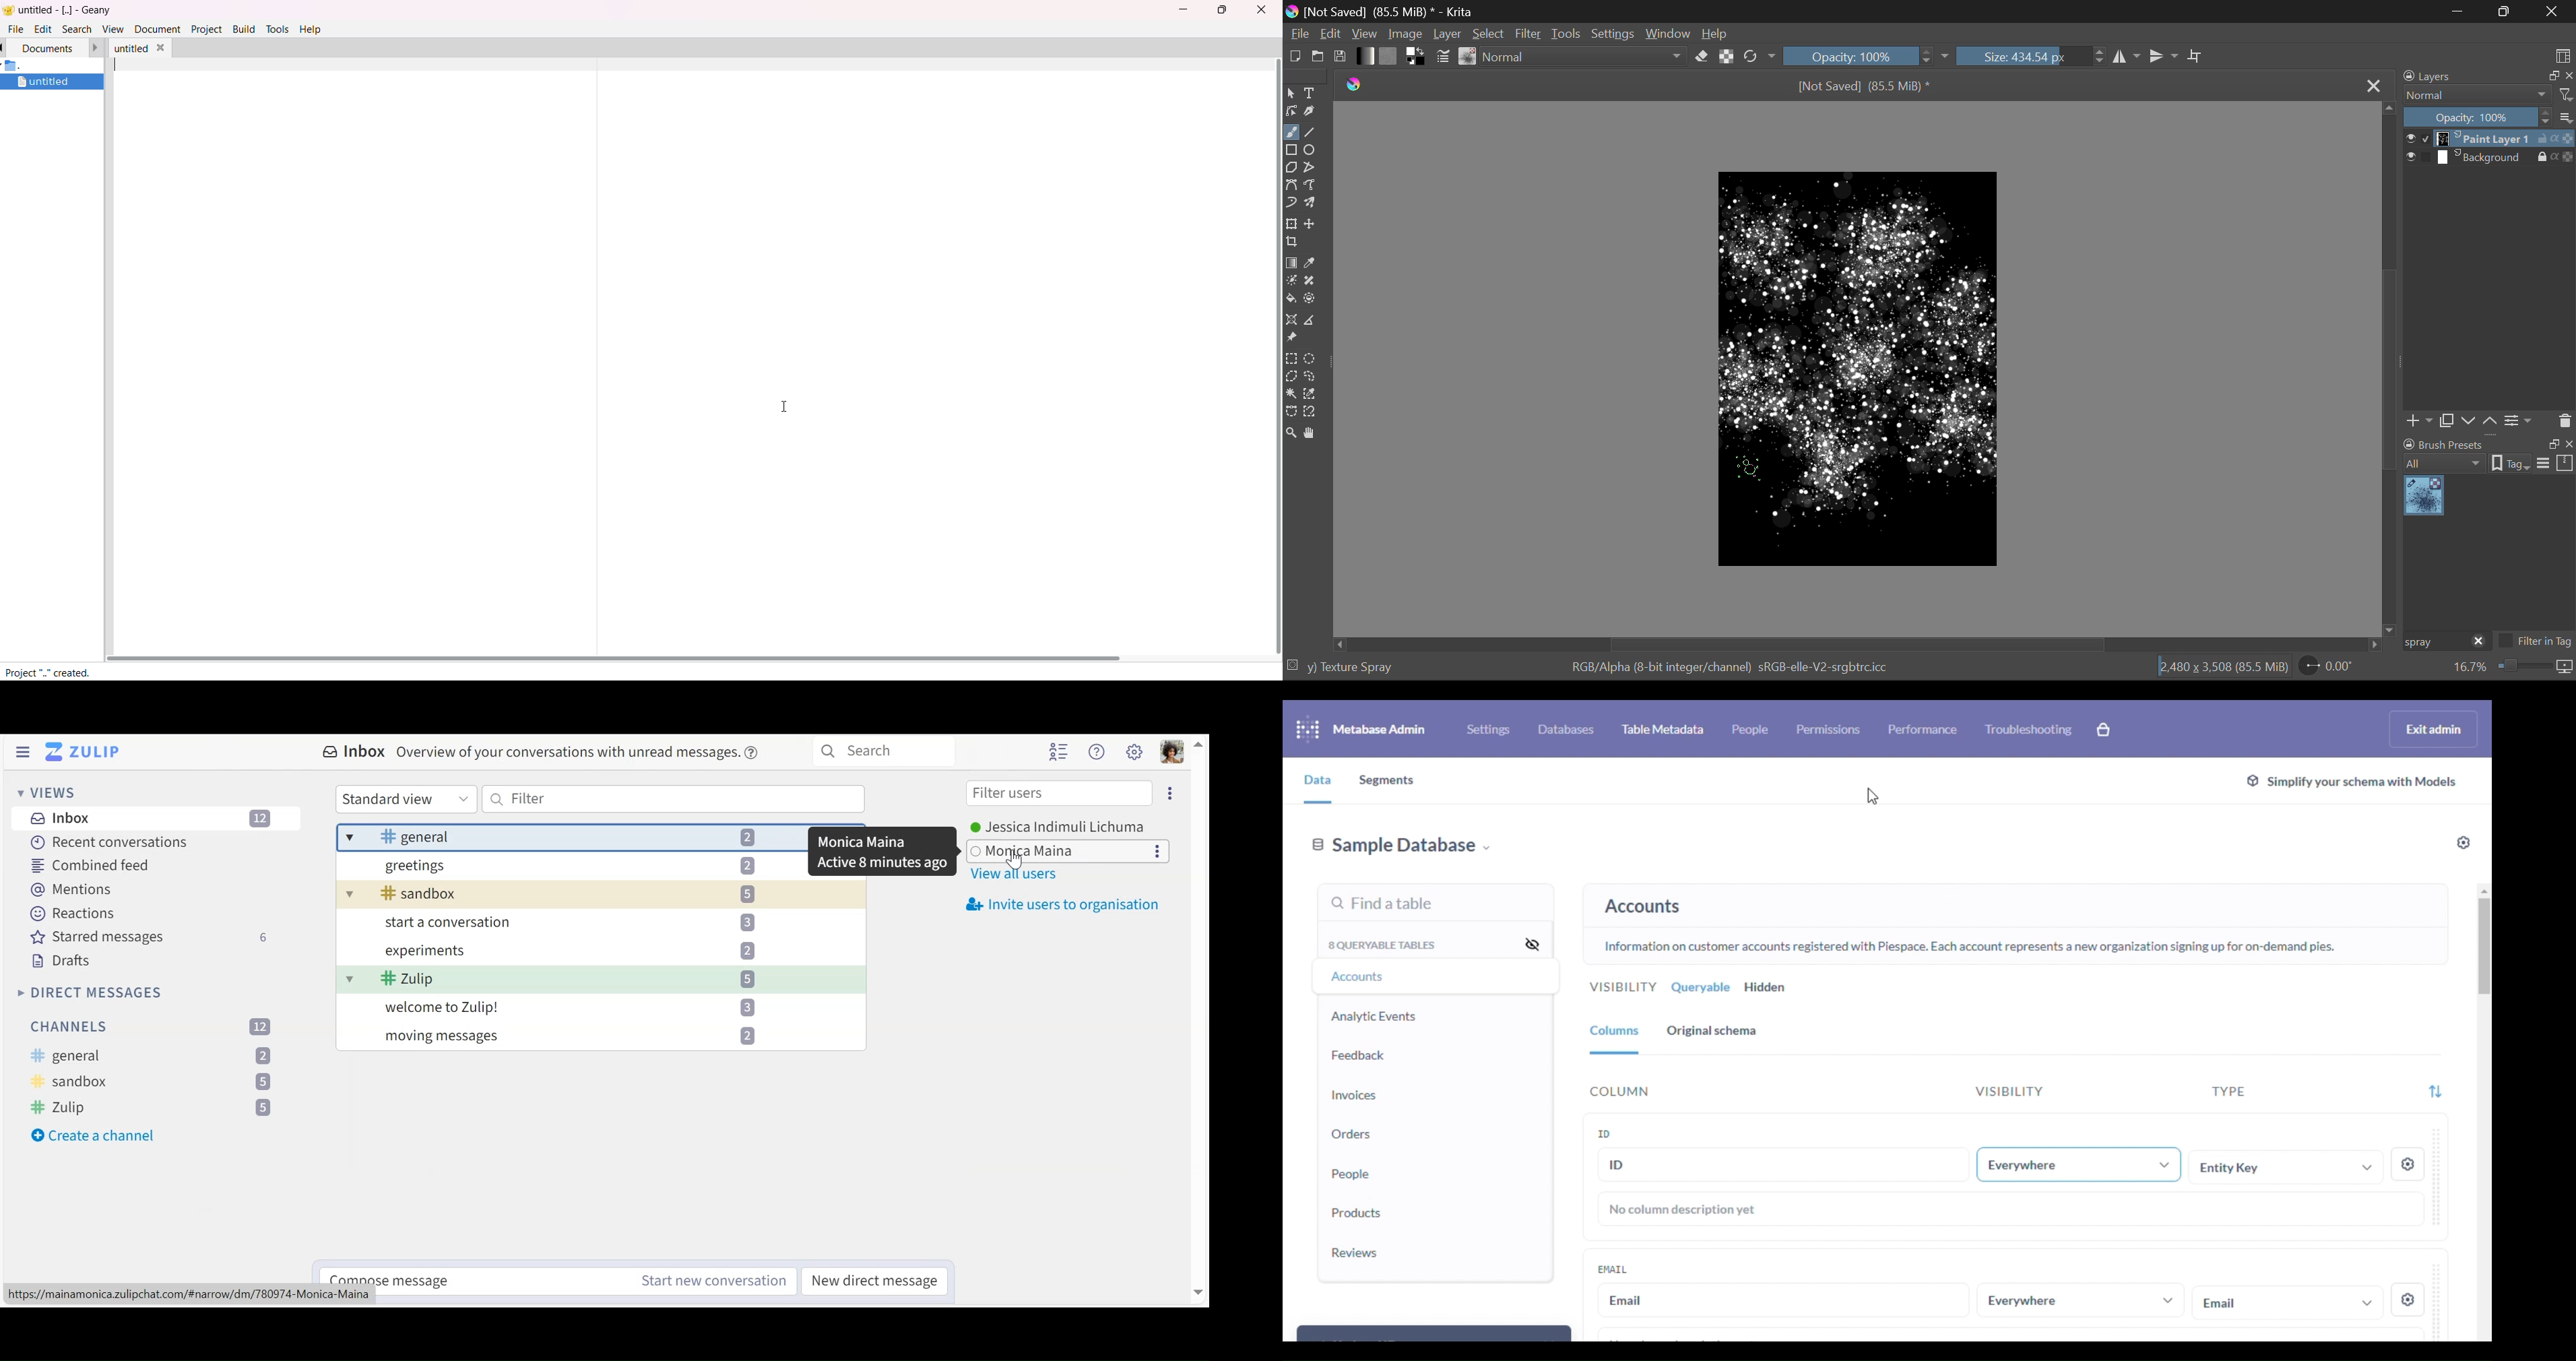 The width and height of the screenshot is (2576, 1372). What do you see at coordinates (2031, 56) in the screenshot?
I see `Brush Size` at bounding box center [2031, 56].